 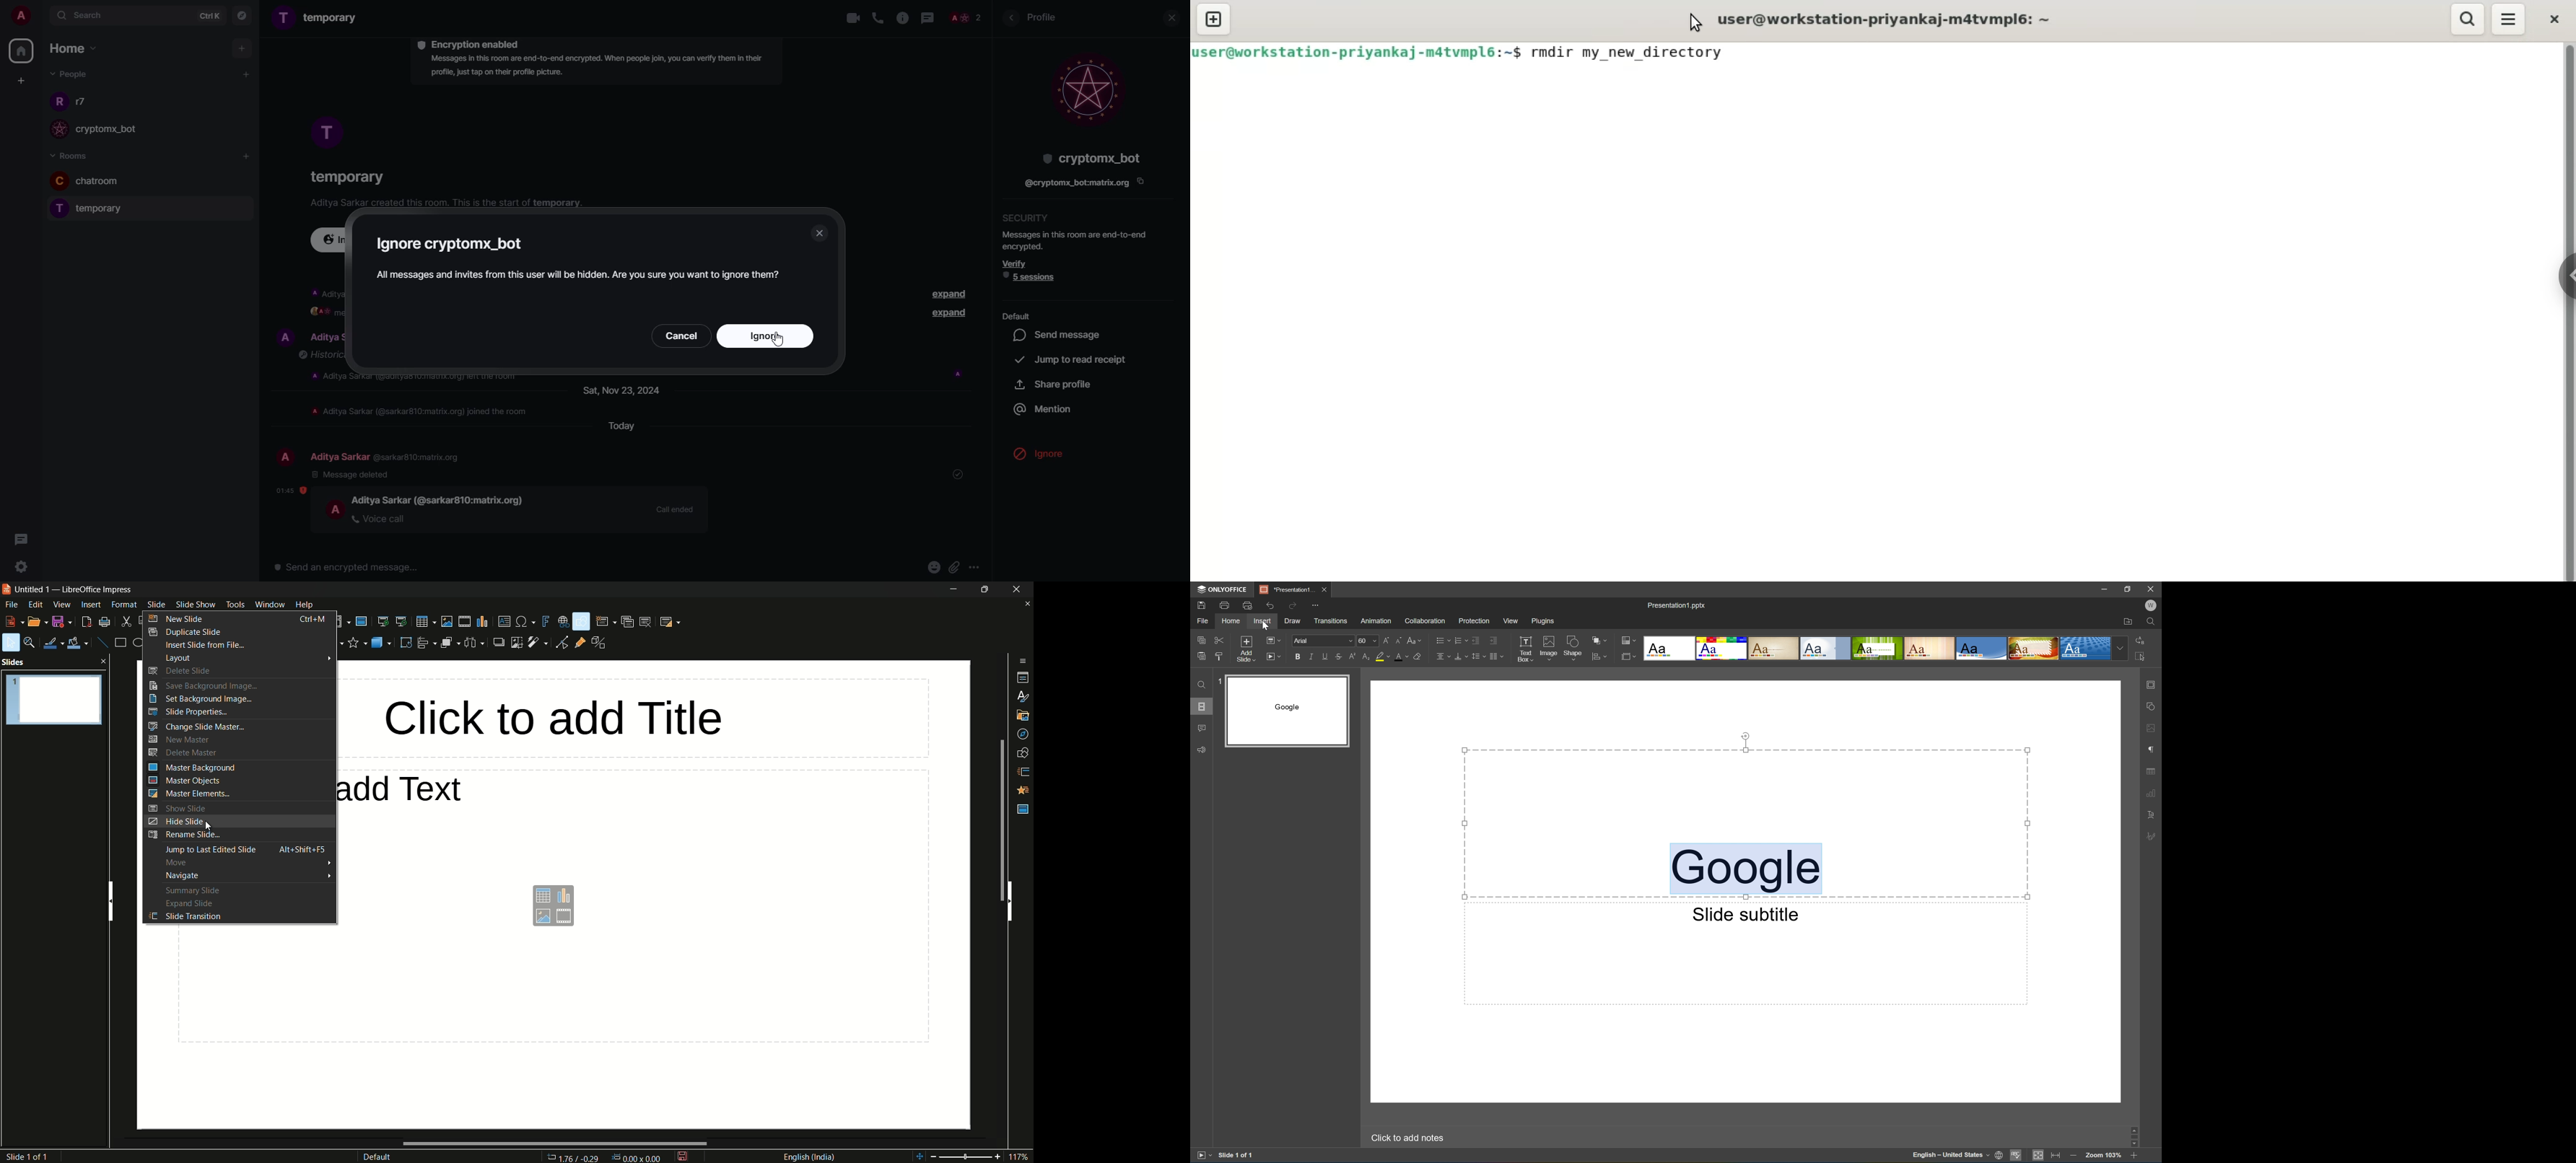 I want to click on default, so click(x=1018, y=316).